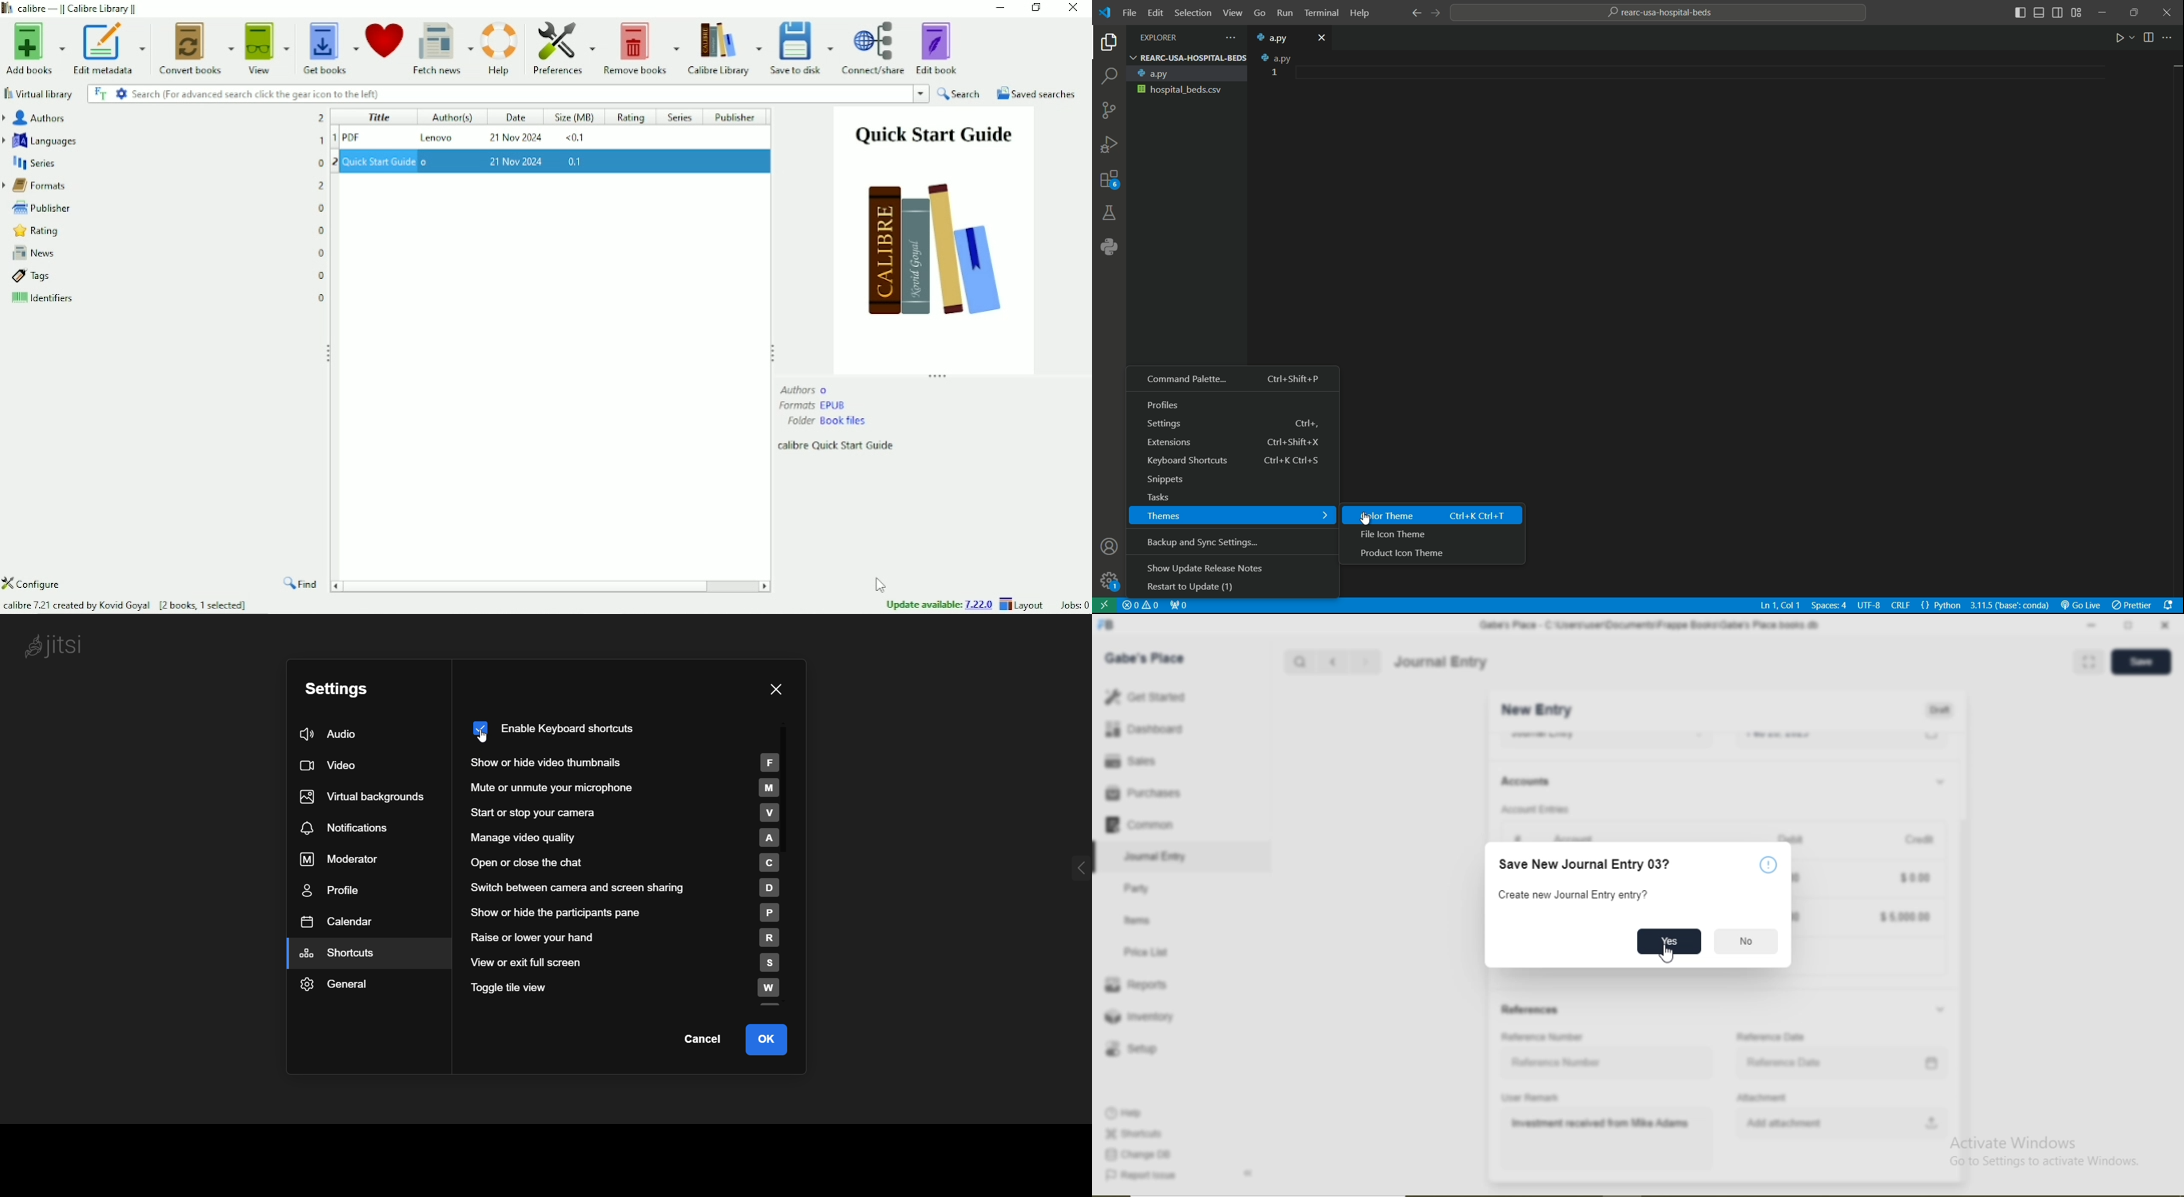 The image size is (2184, 1204). I want to click on virtual background, so click(366, 795).